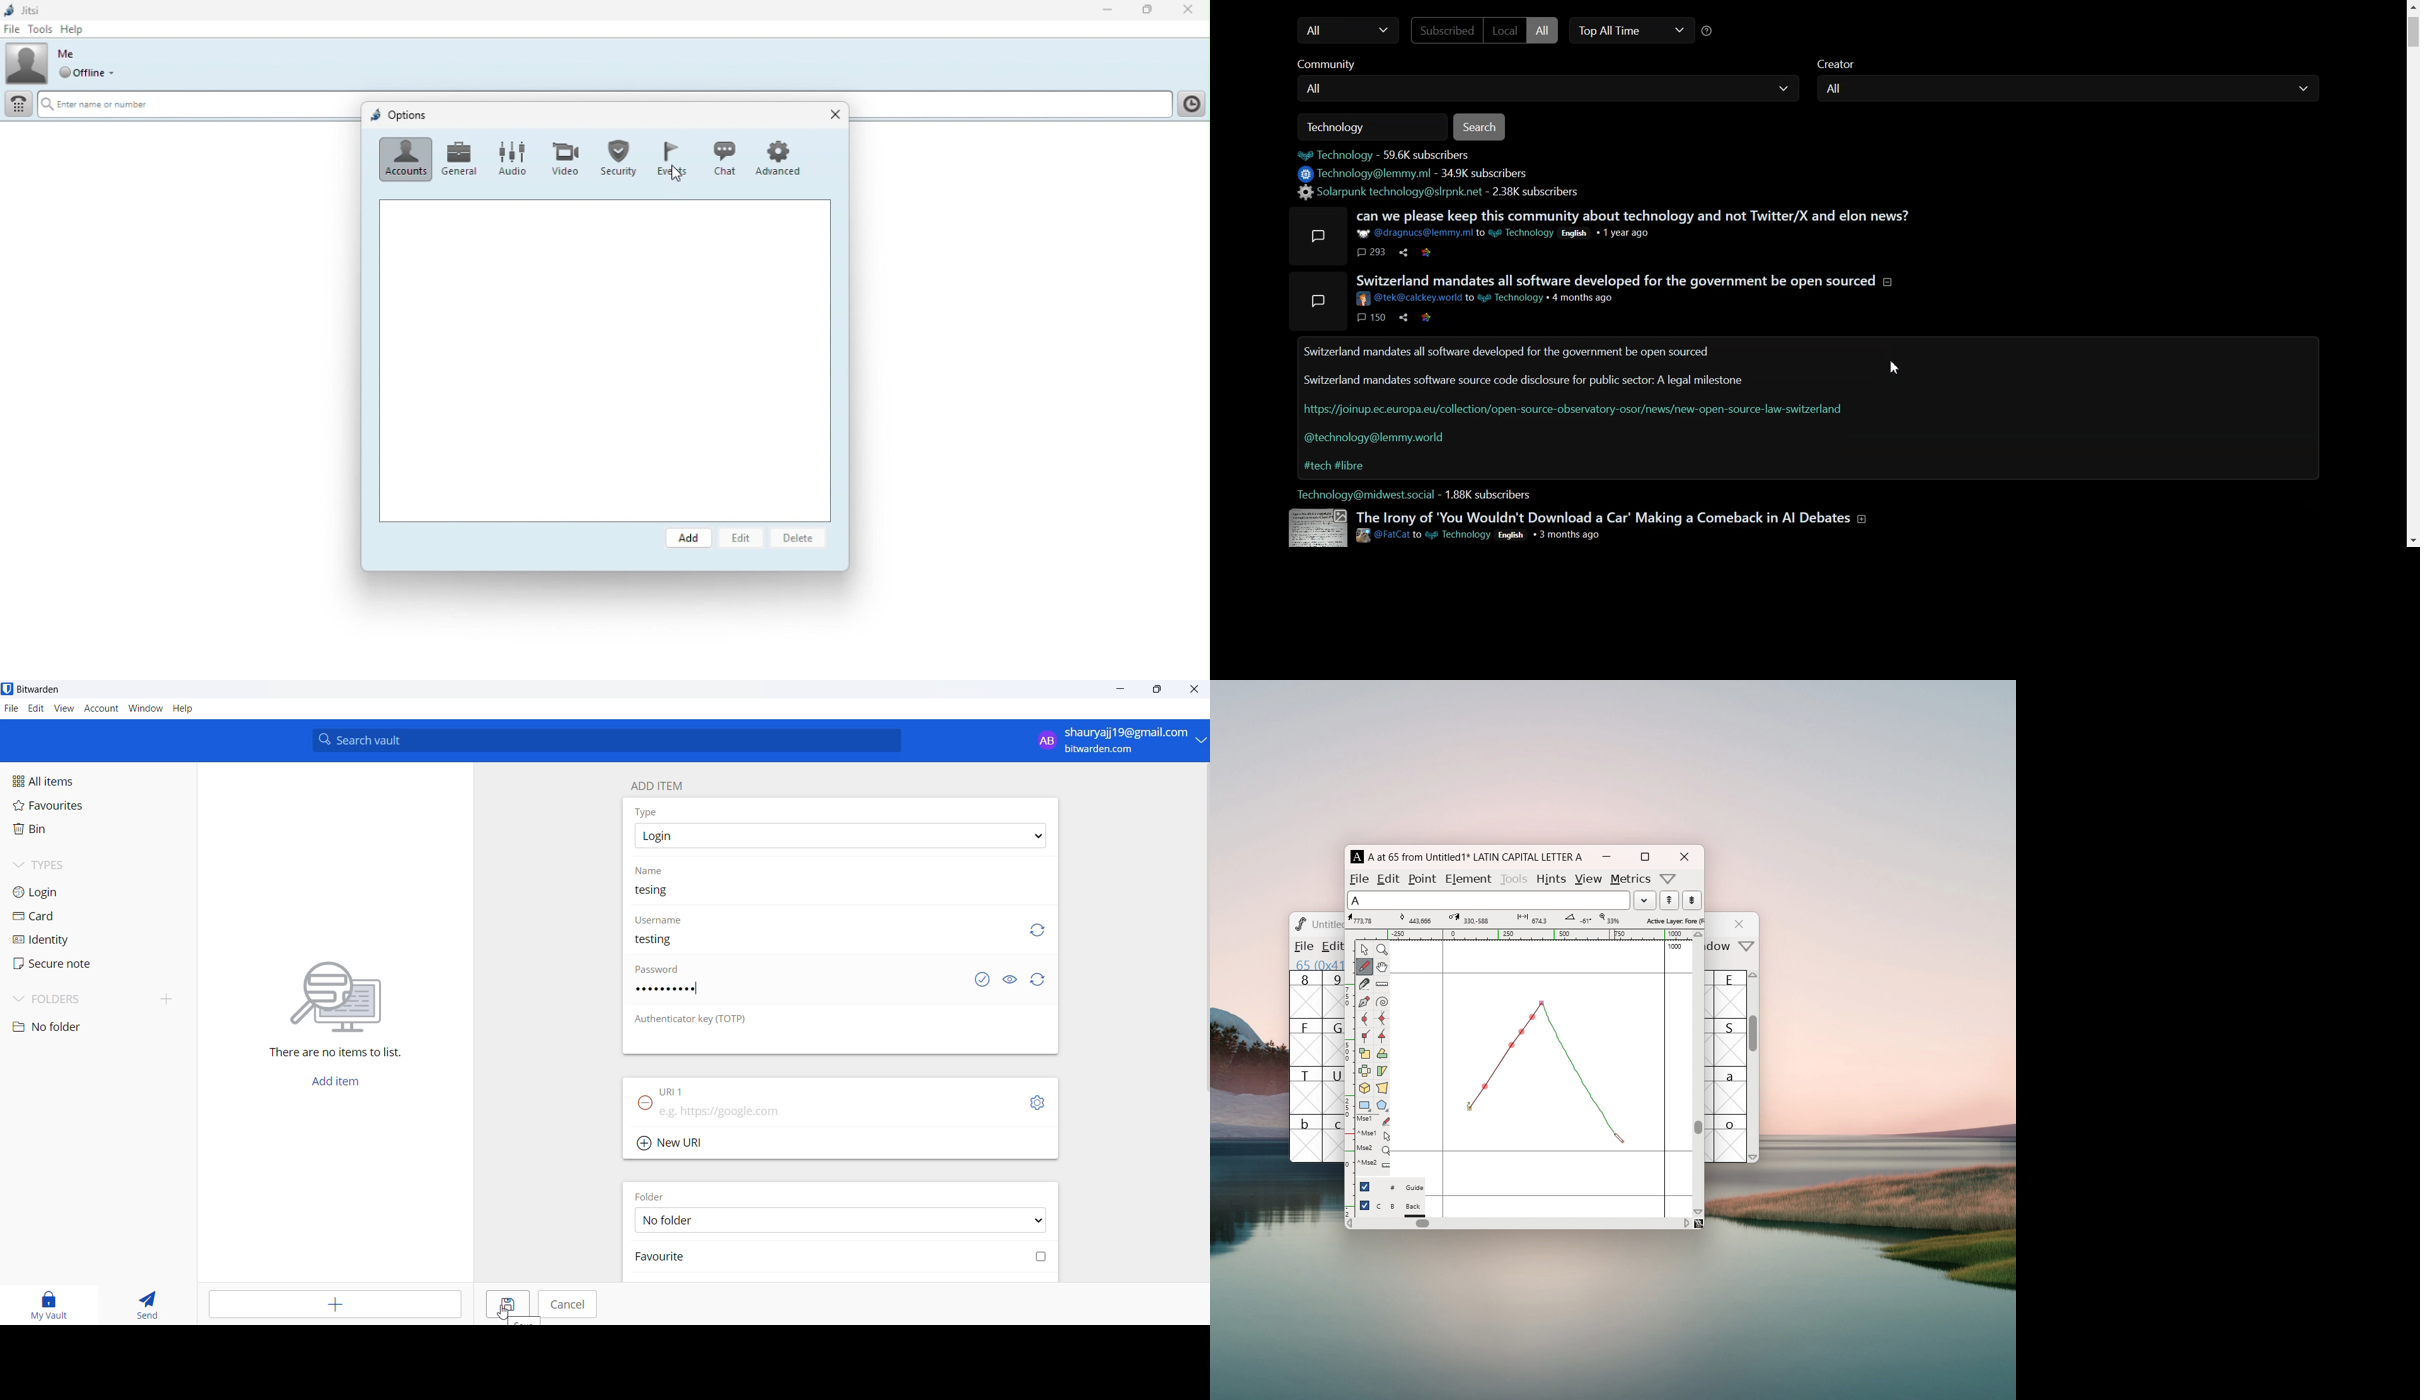  I want to click on draw shape, so click(1543, 1071).